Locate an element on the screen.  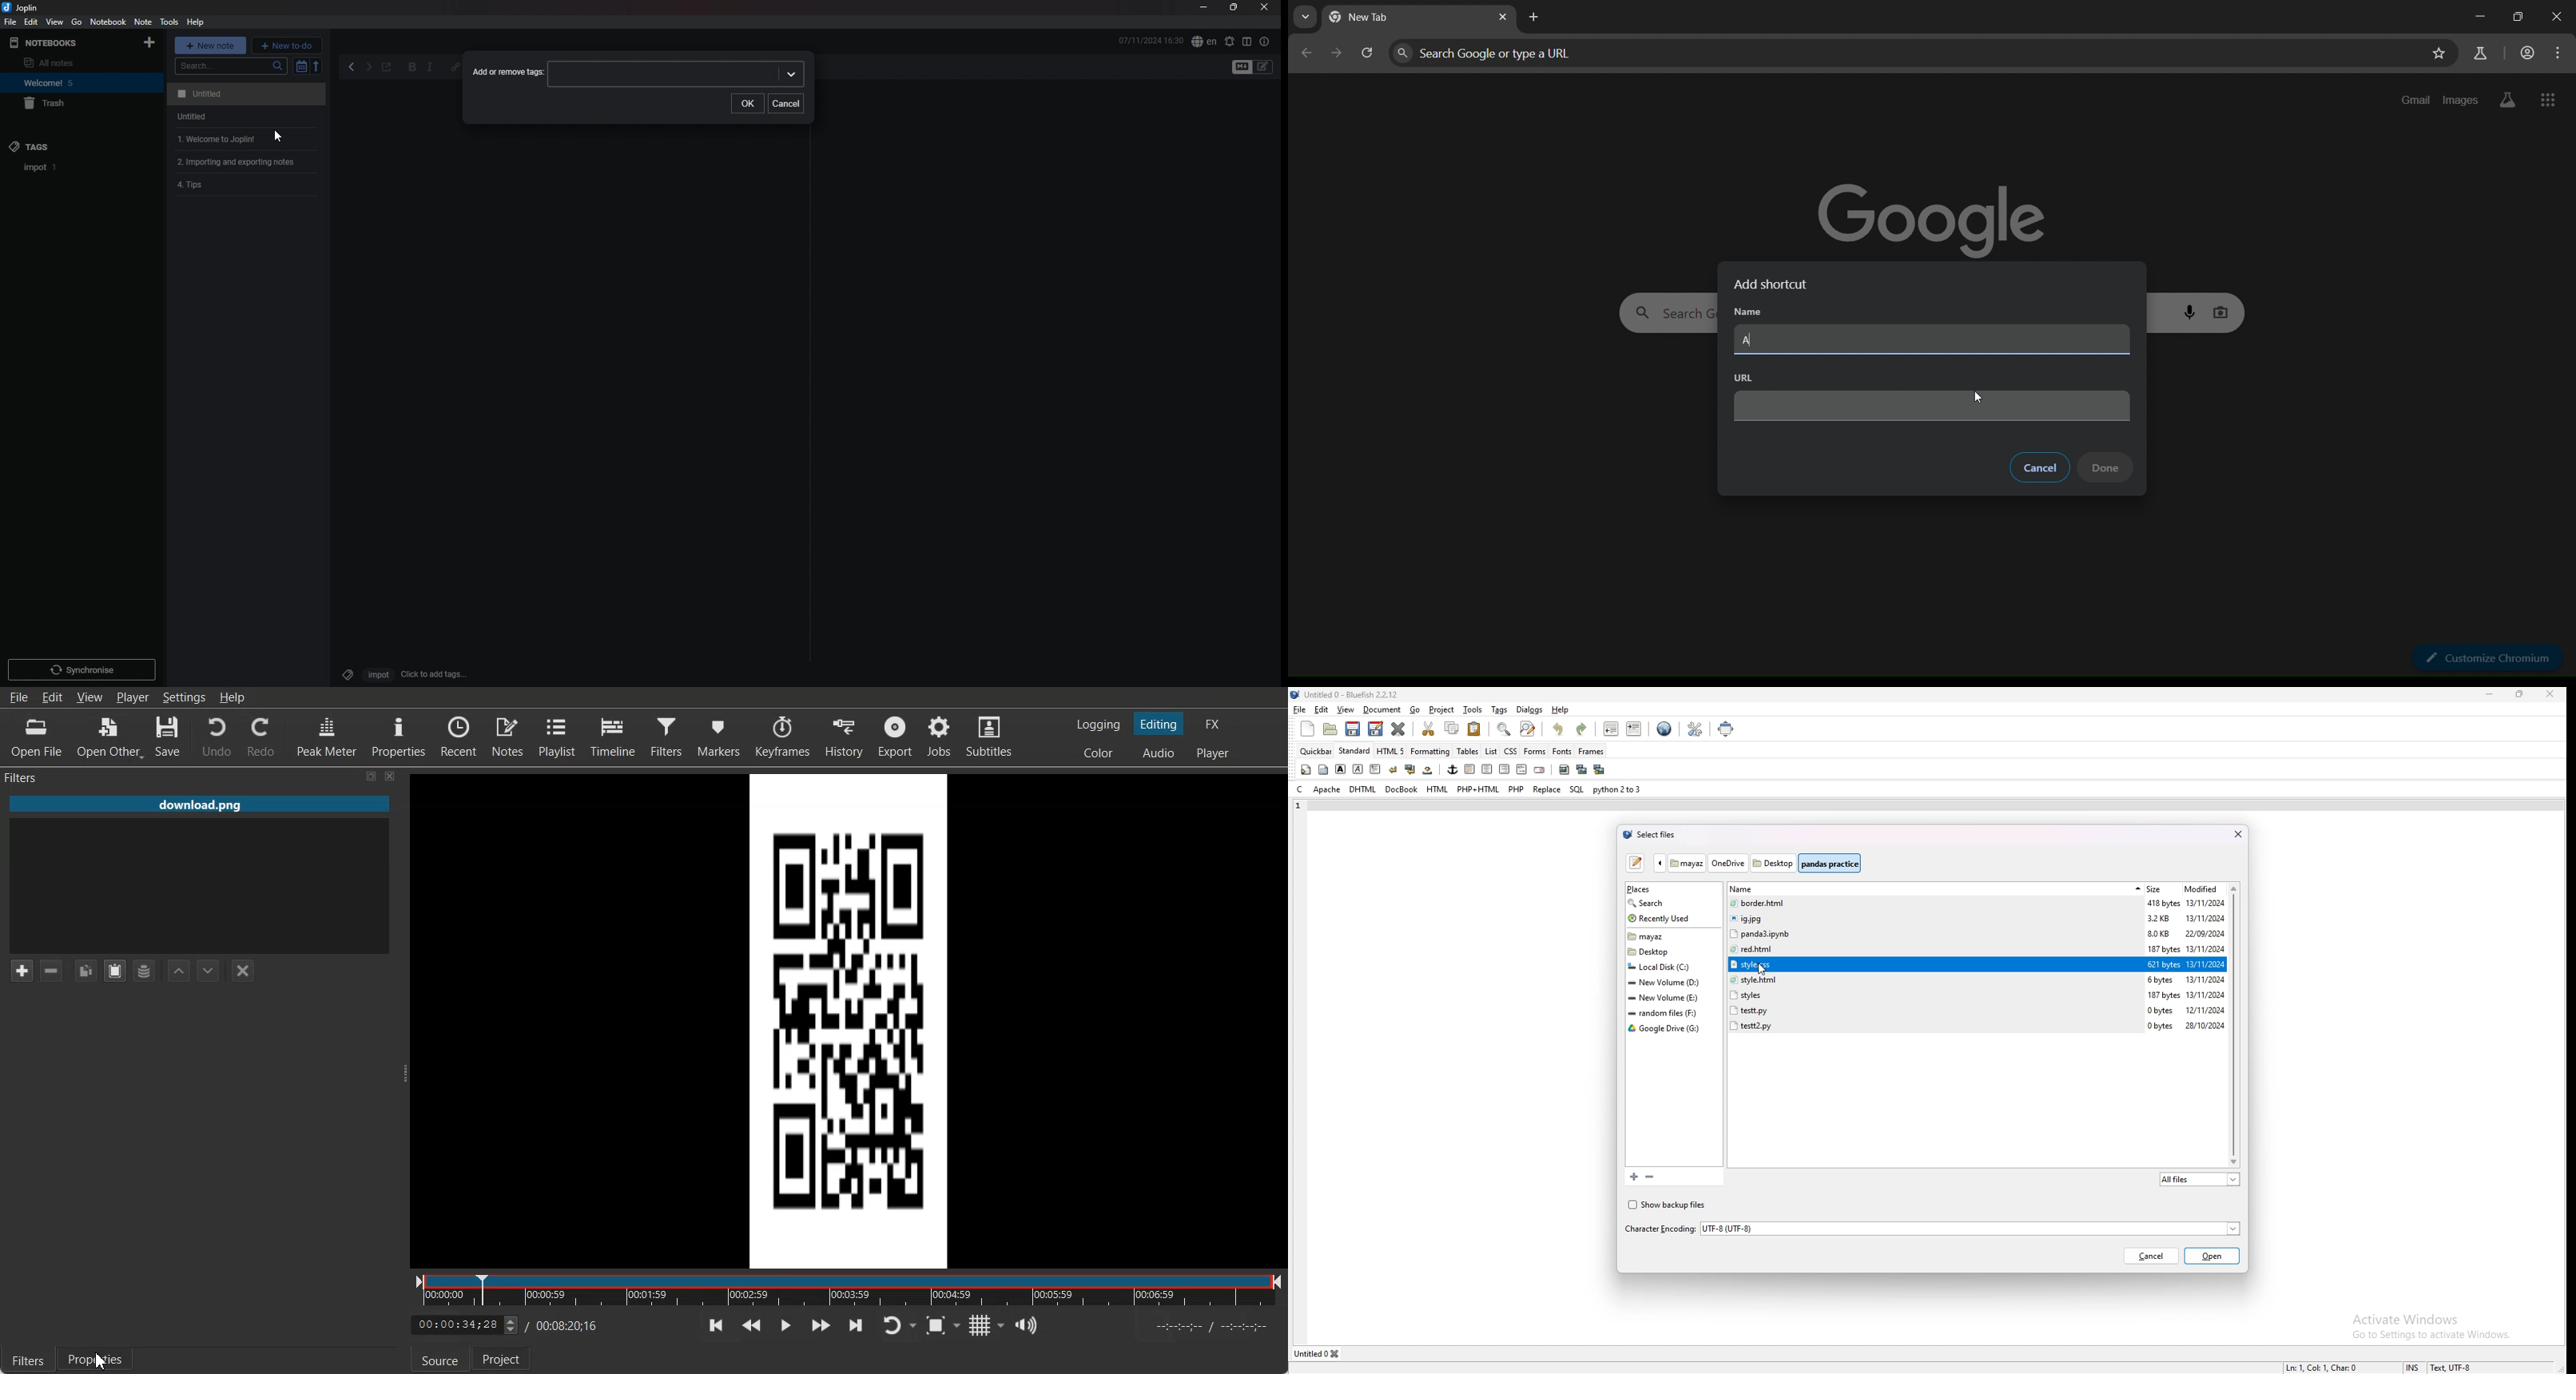
187 bytes is located at coordinates (2164, 996).